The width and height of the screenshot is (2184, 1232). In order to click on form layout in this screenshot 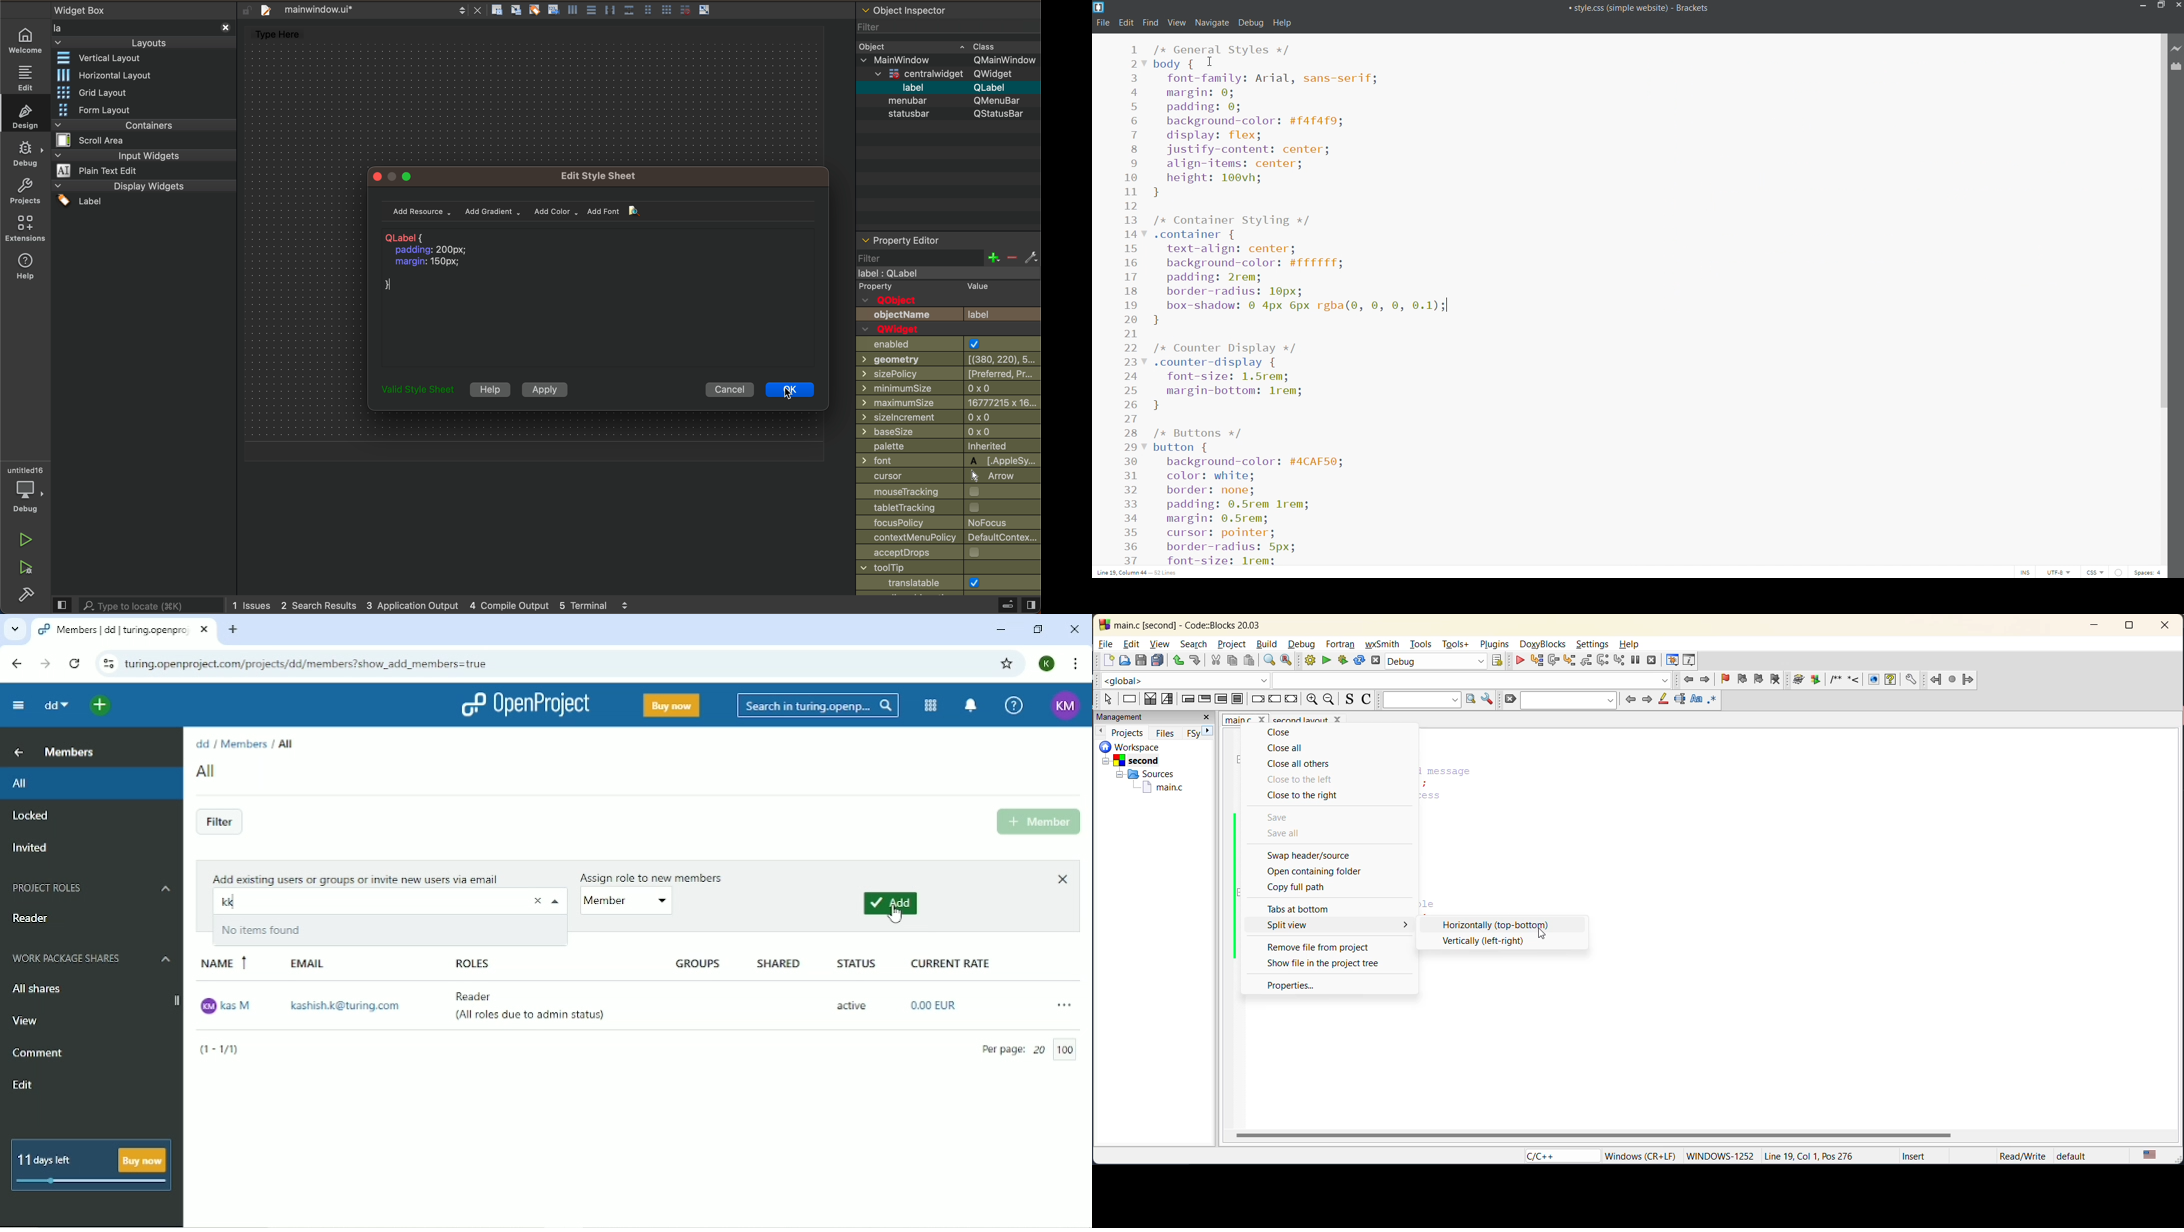, I will do `click(101, 110)`.